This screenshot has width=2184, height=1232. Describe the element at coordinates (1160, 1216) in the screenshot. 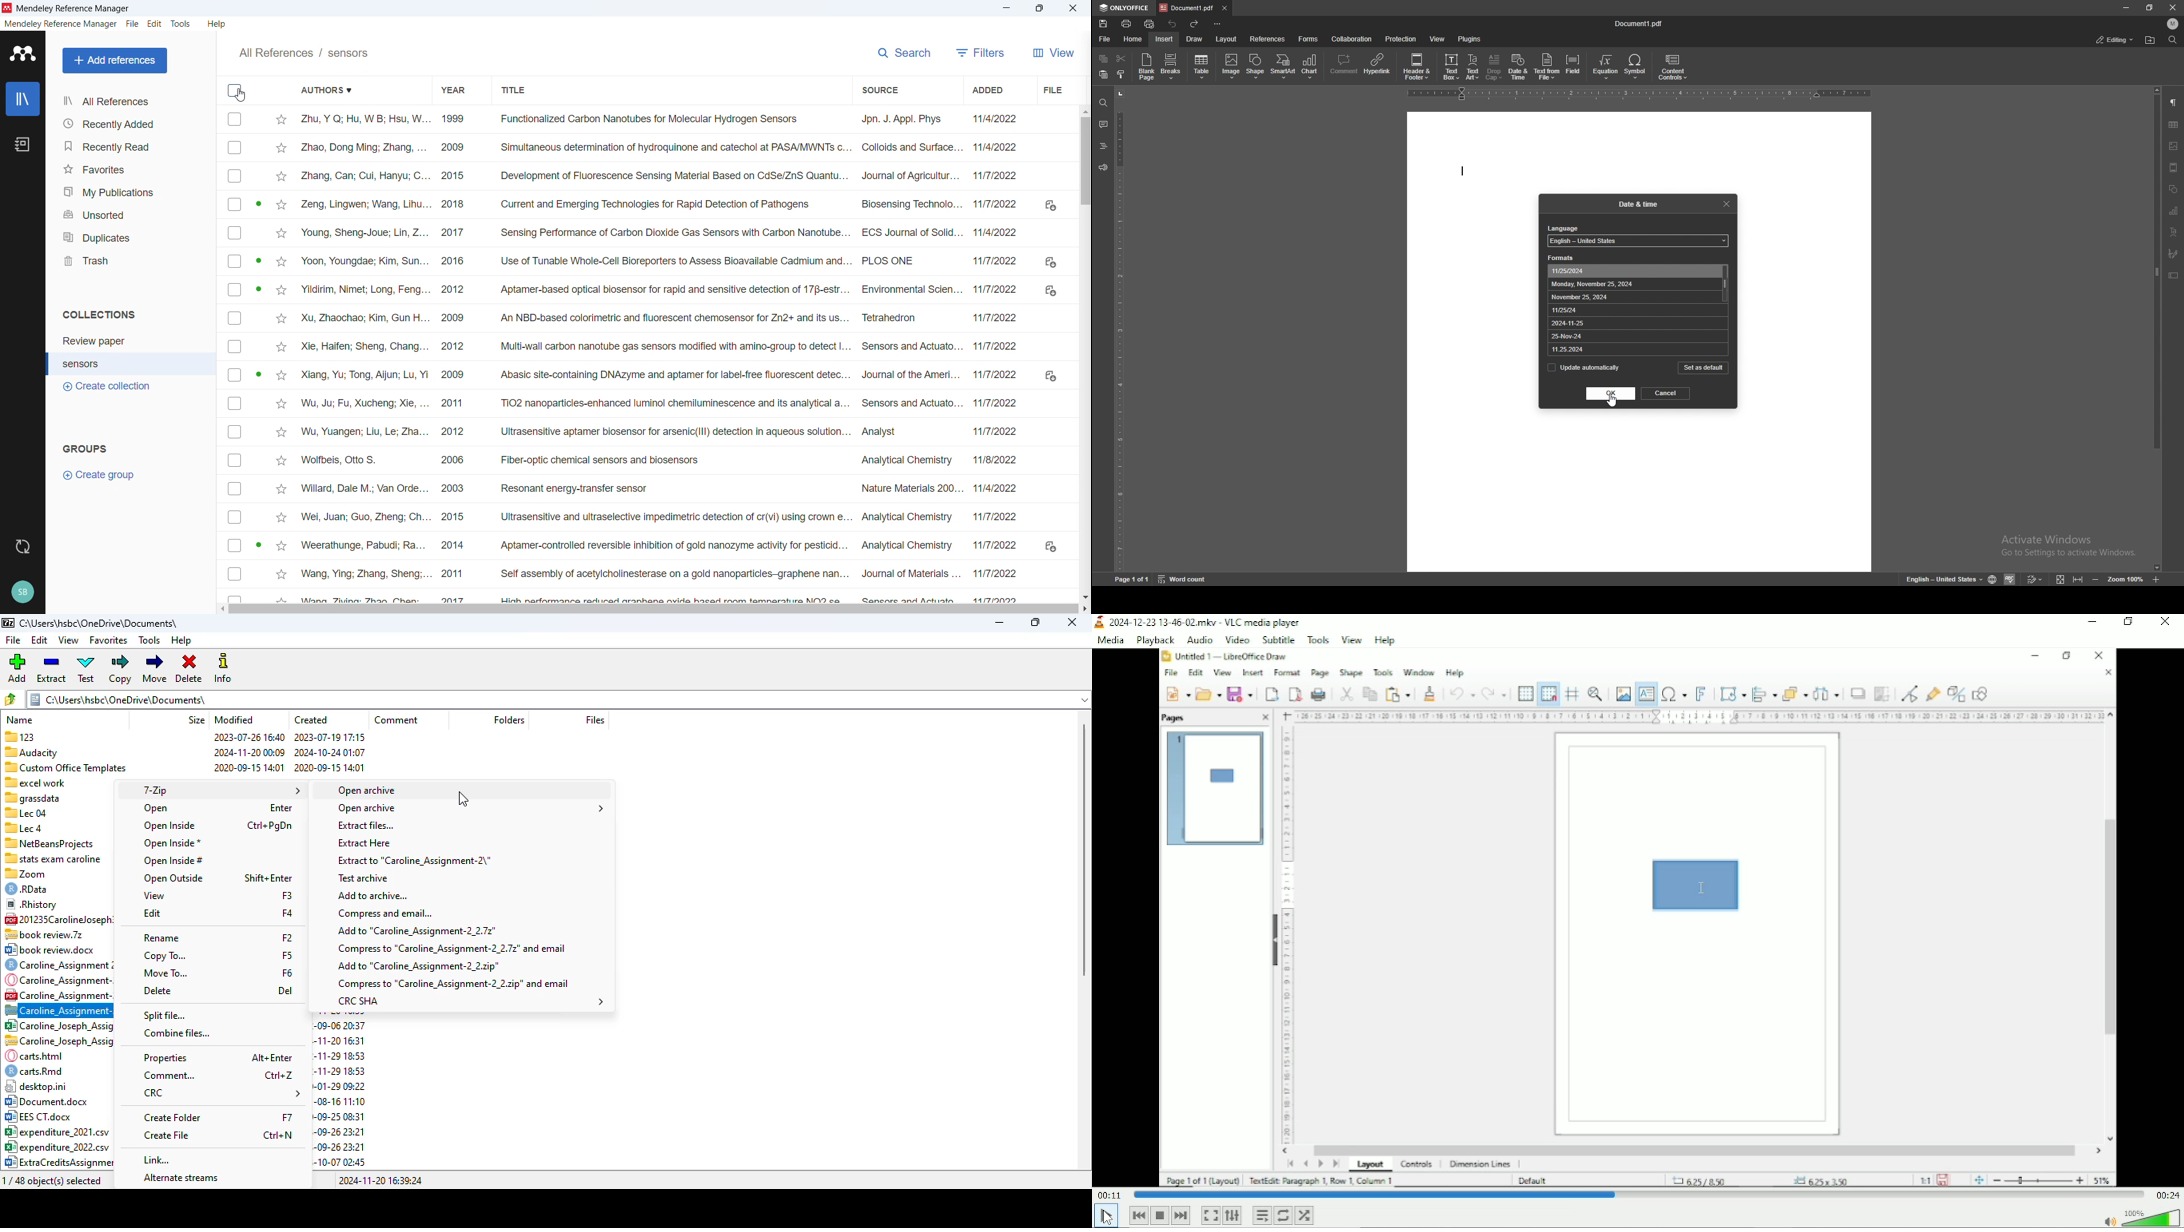

I see `Stop playback` at that location.